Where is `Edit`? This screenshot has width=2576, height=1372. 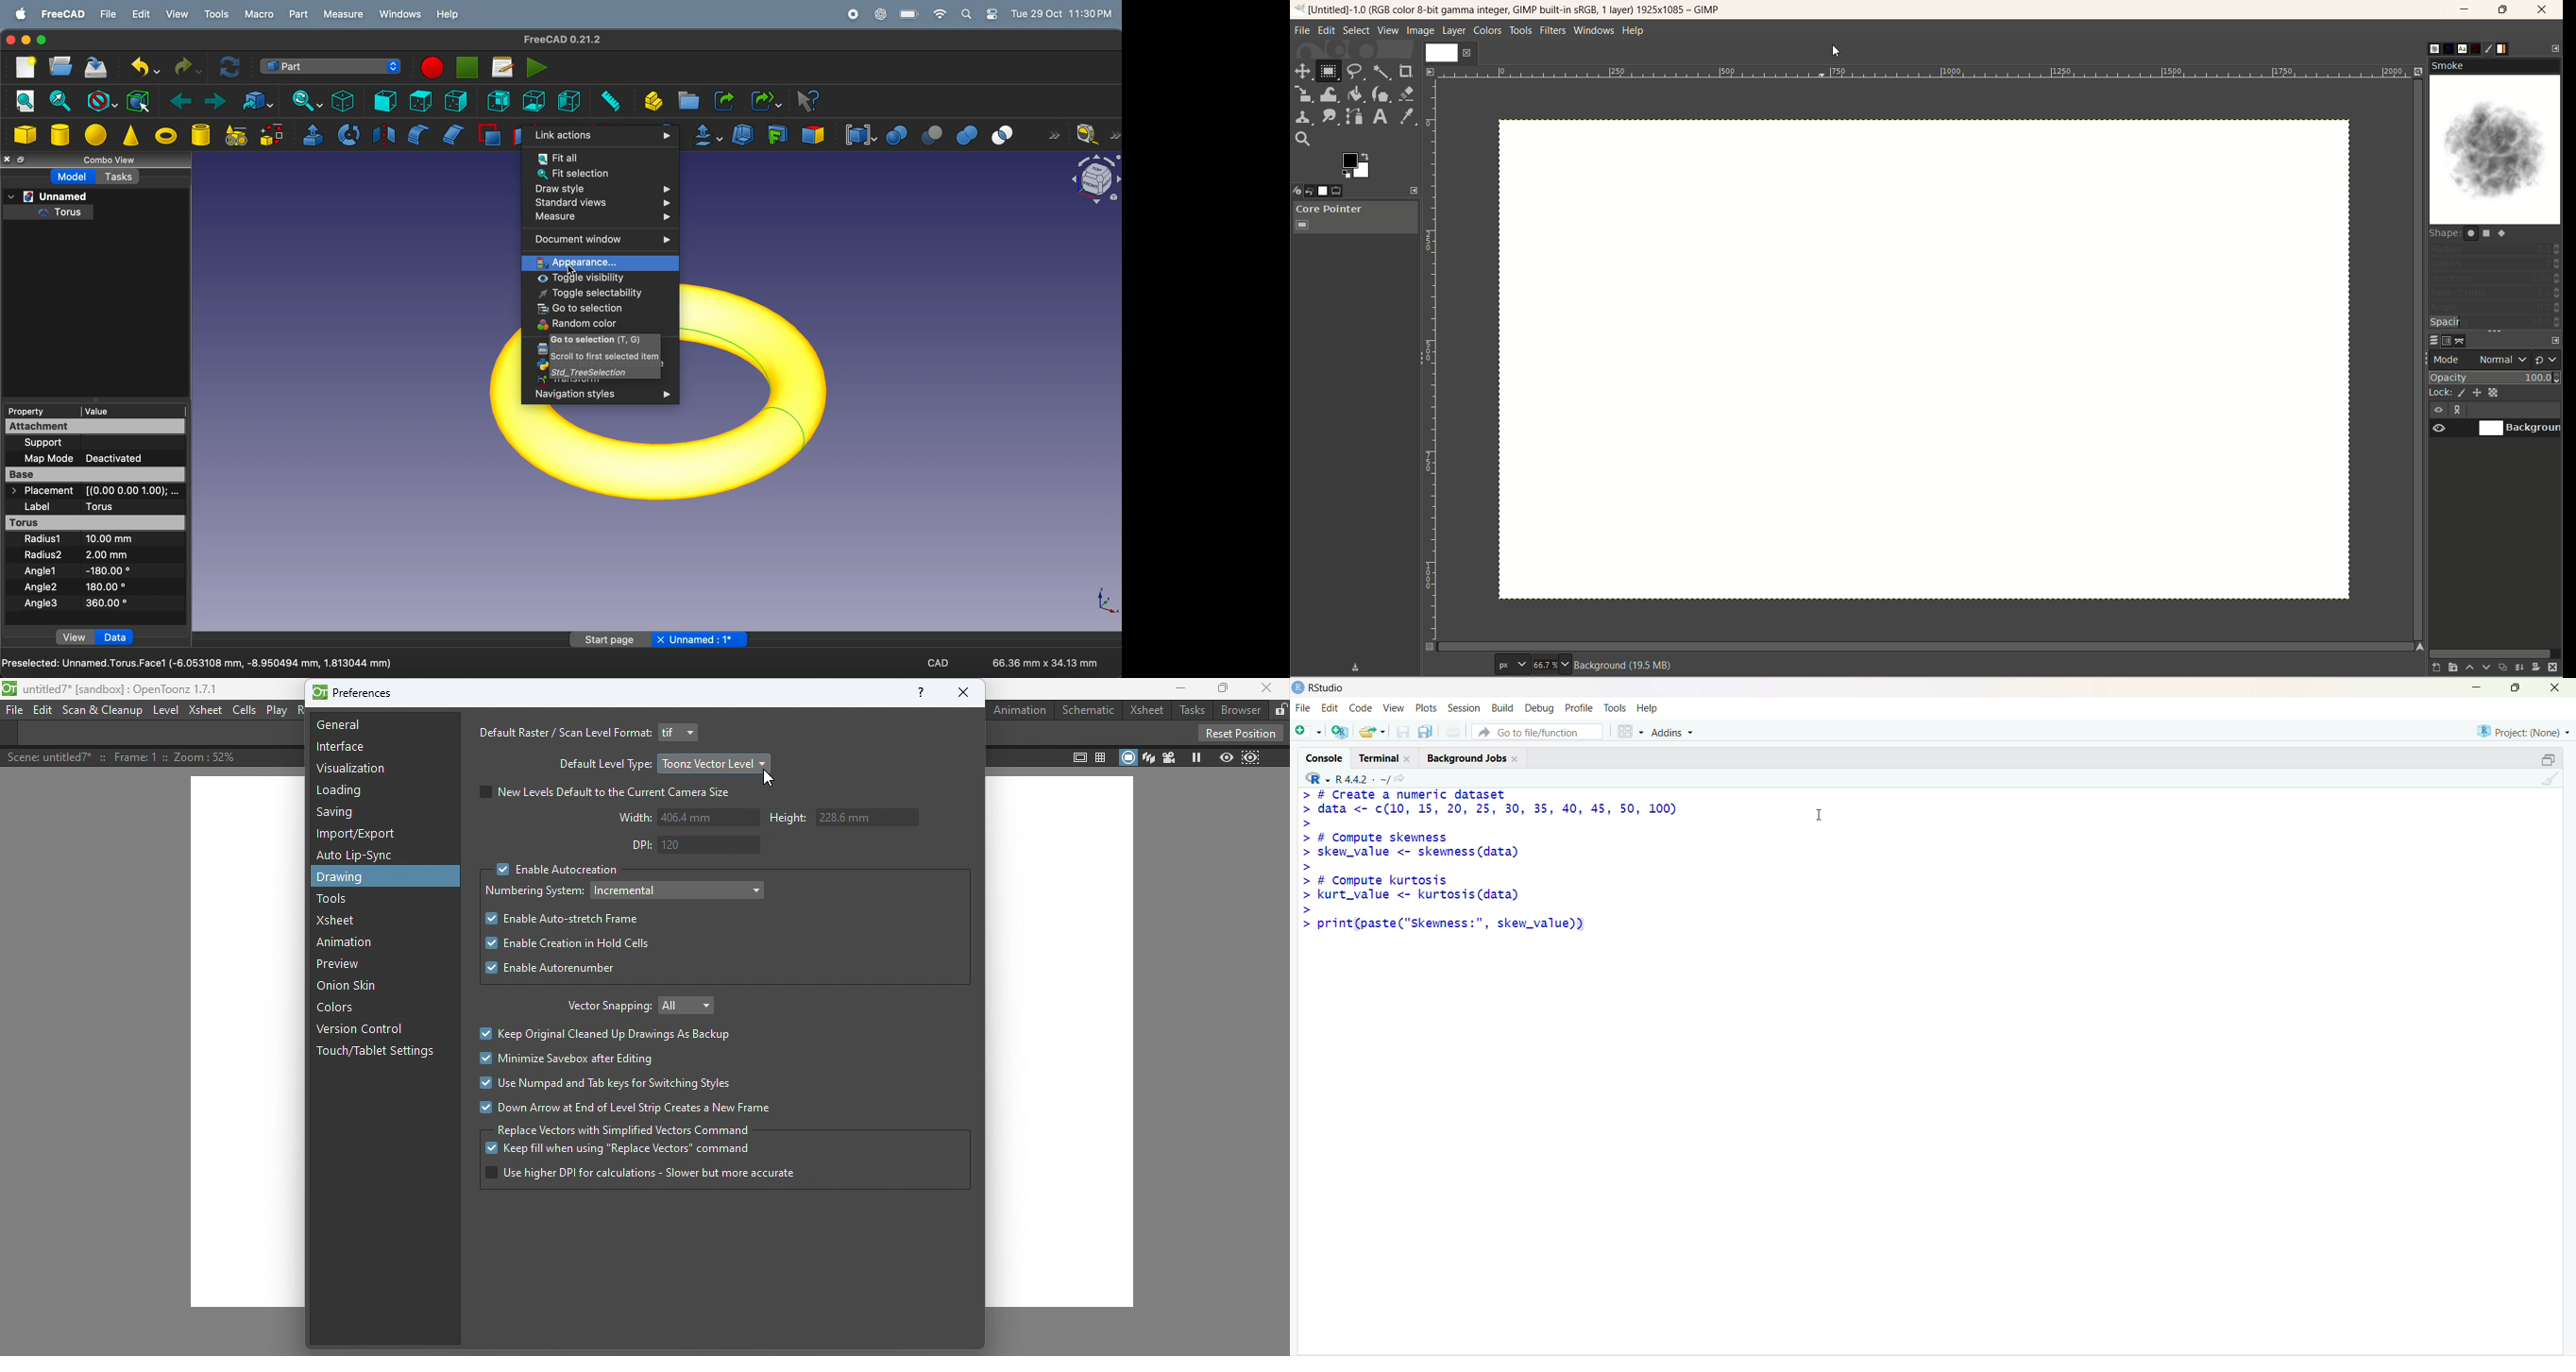
Edit is located at coordinates (1333, 709).